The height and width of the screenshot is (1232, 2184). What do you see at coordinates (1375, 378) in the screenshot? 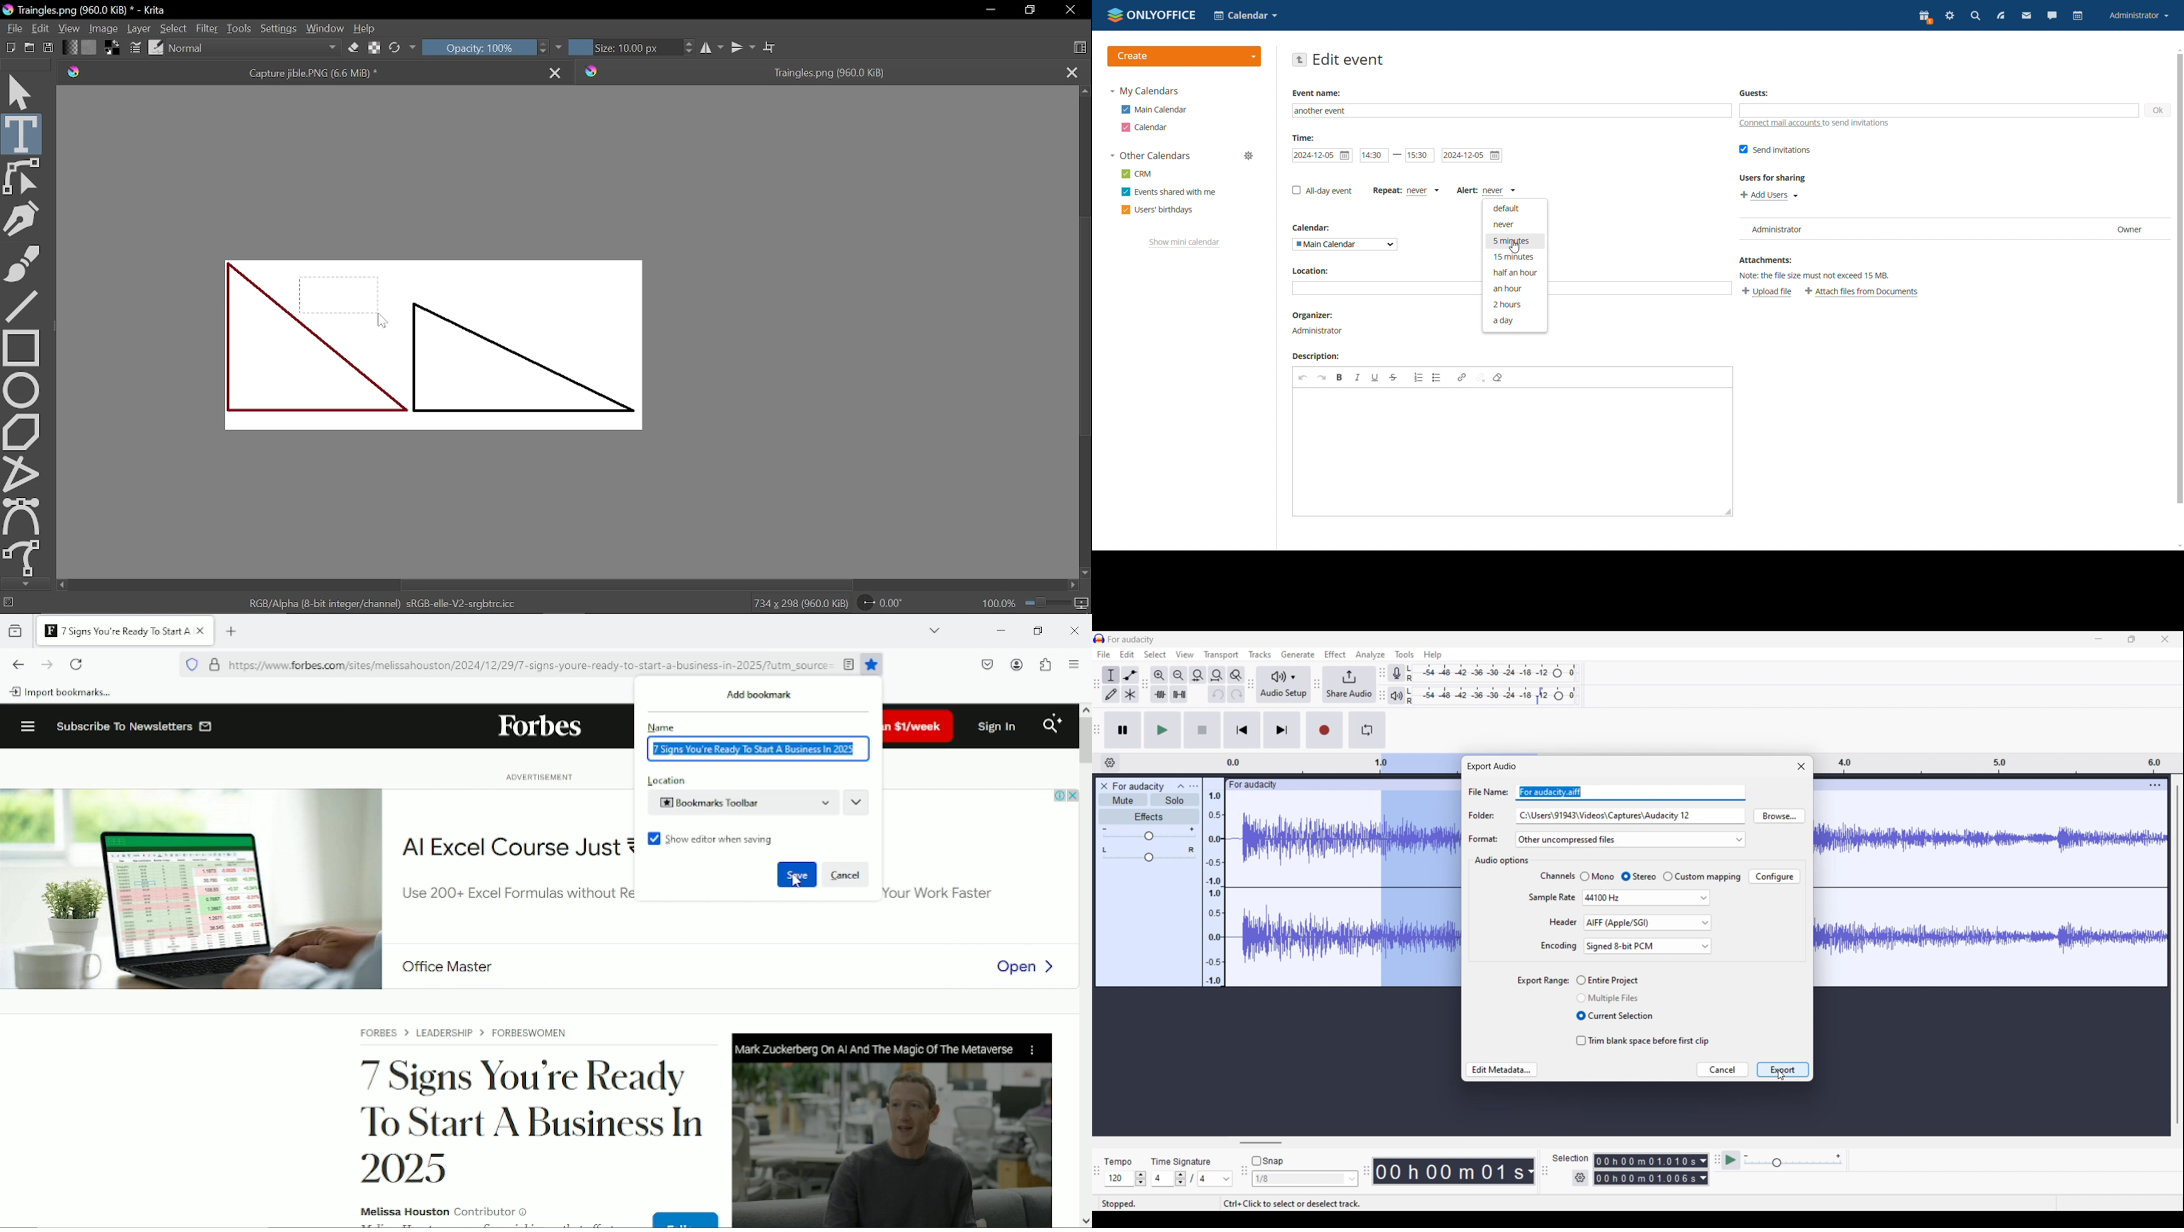
I see `underline` at bounding box center [1375, 378].